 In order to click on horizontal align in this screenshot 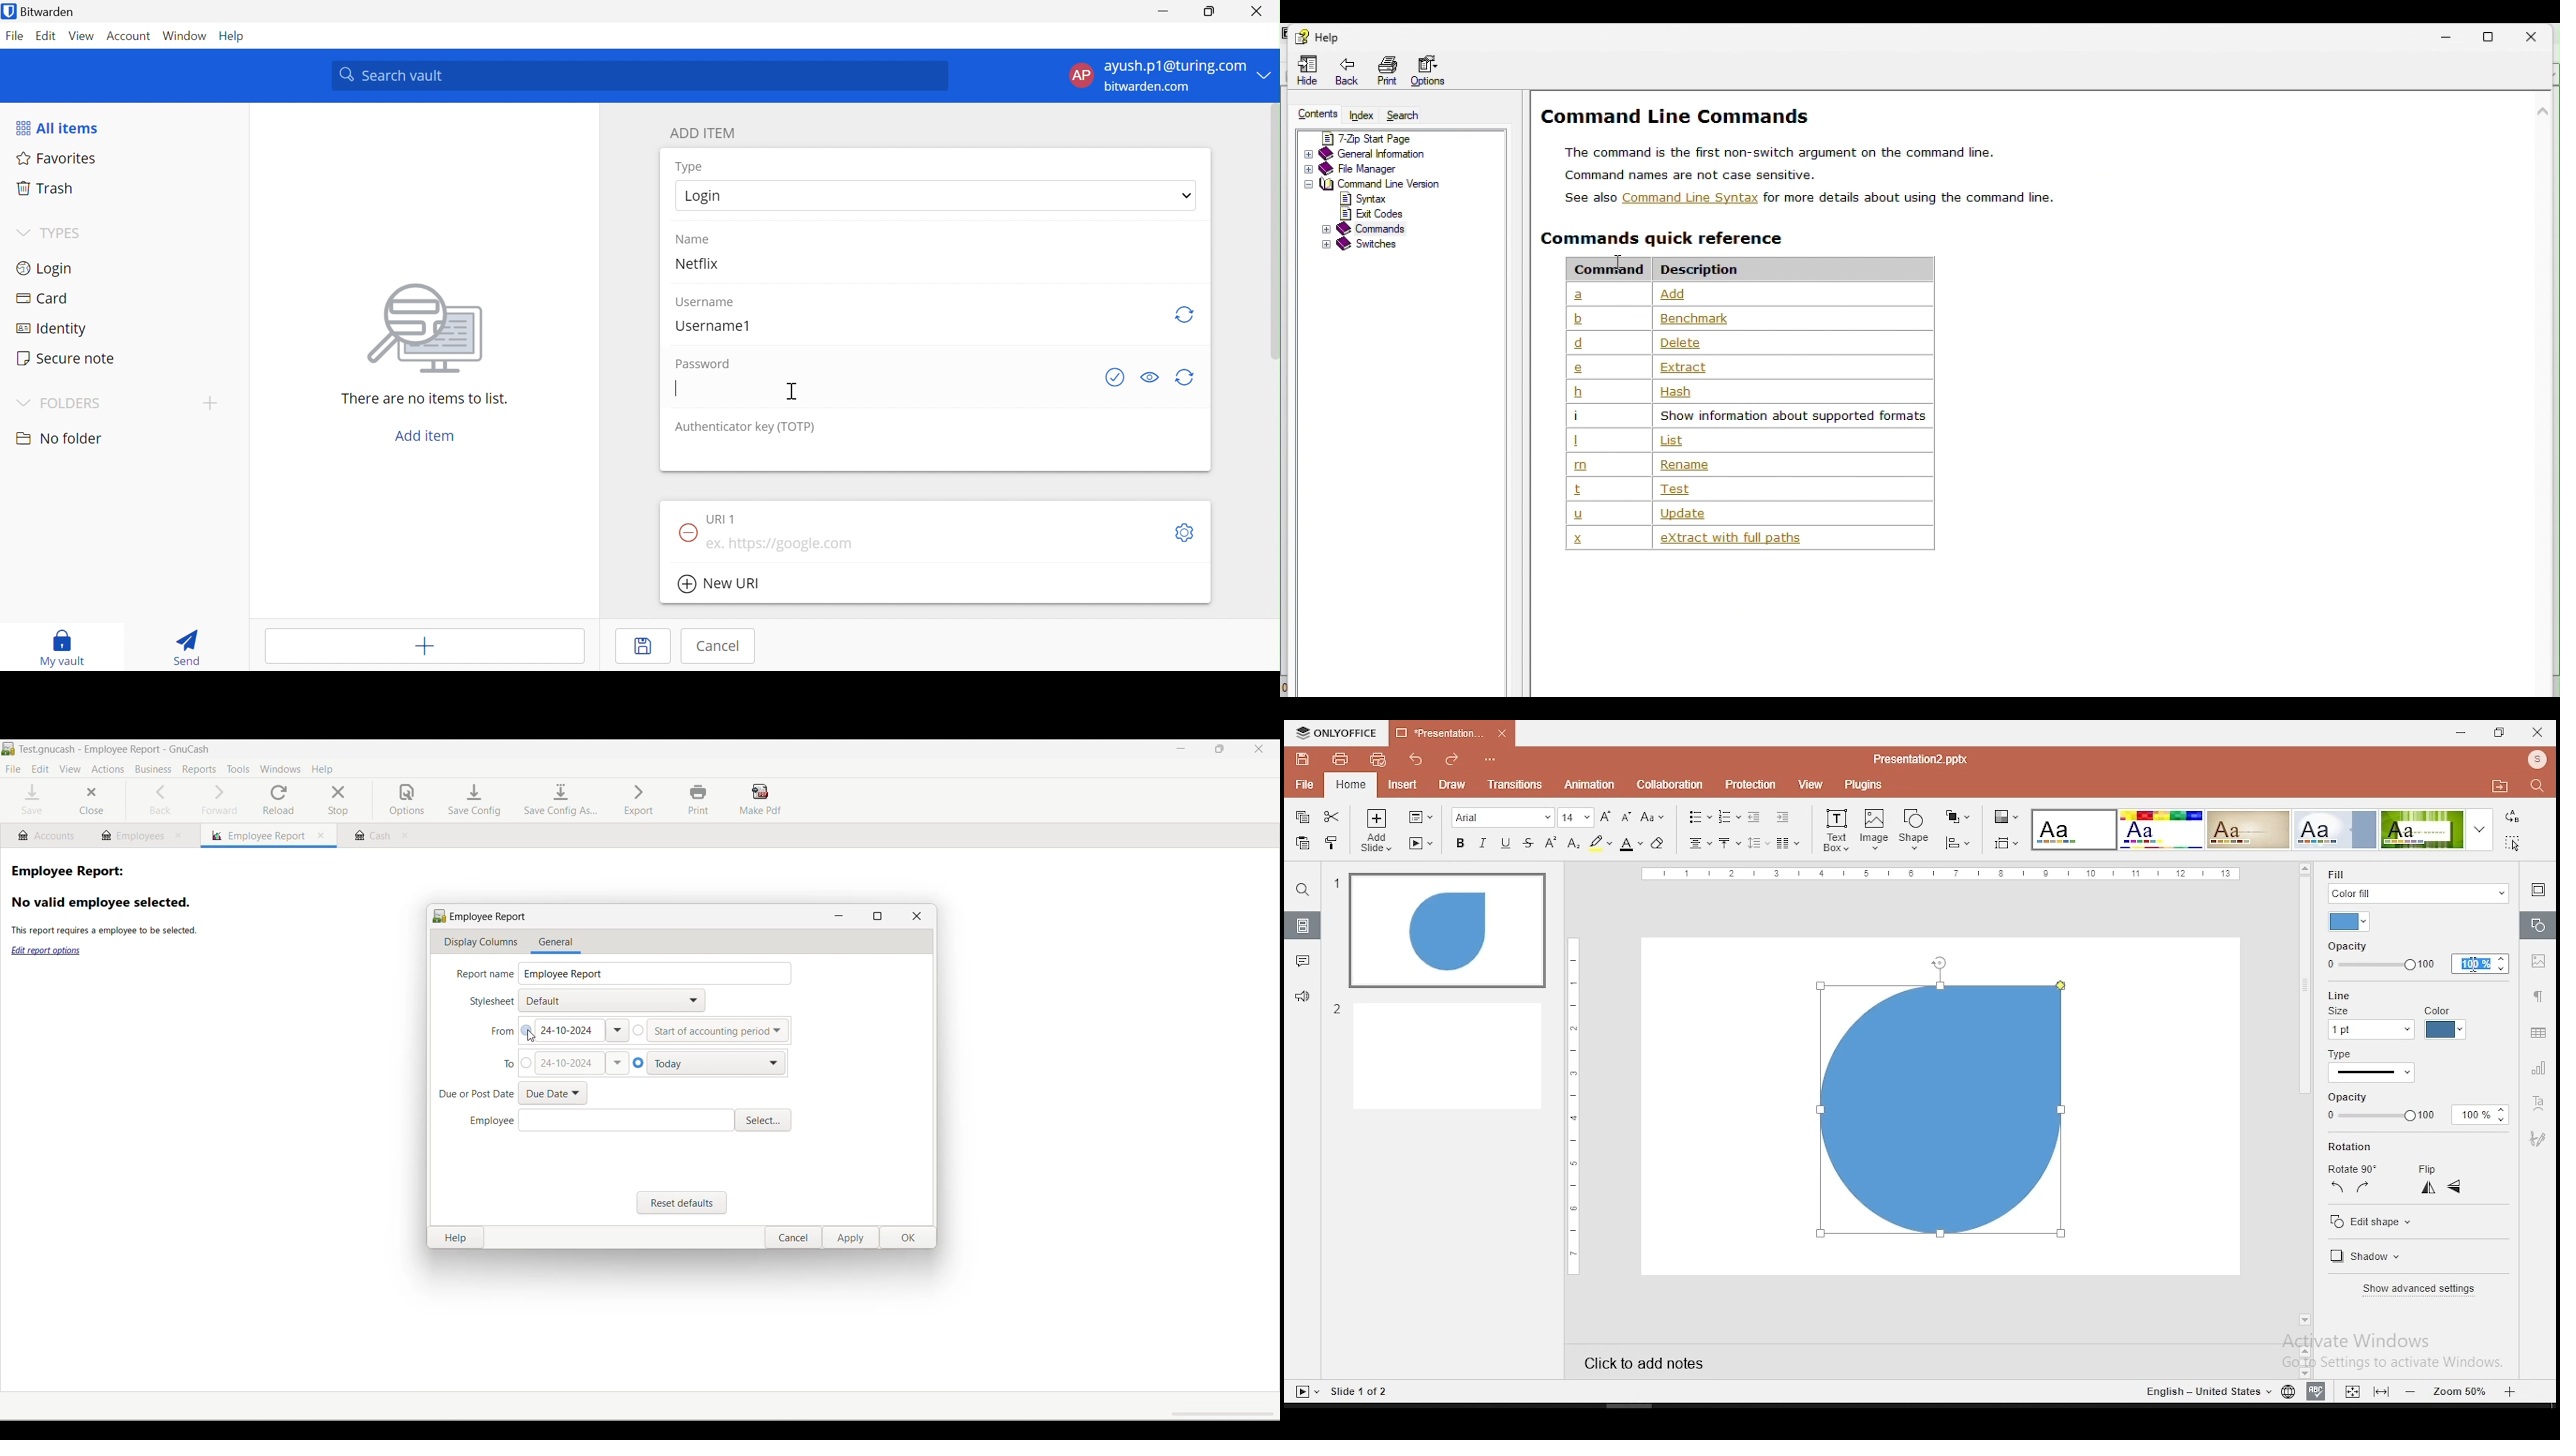, I will do `click(1698, 845)`.